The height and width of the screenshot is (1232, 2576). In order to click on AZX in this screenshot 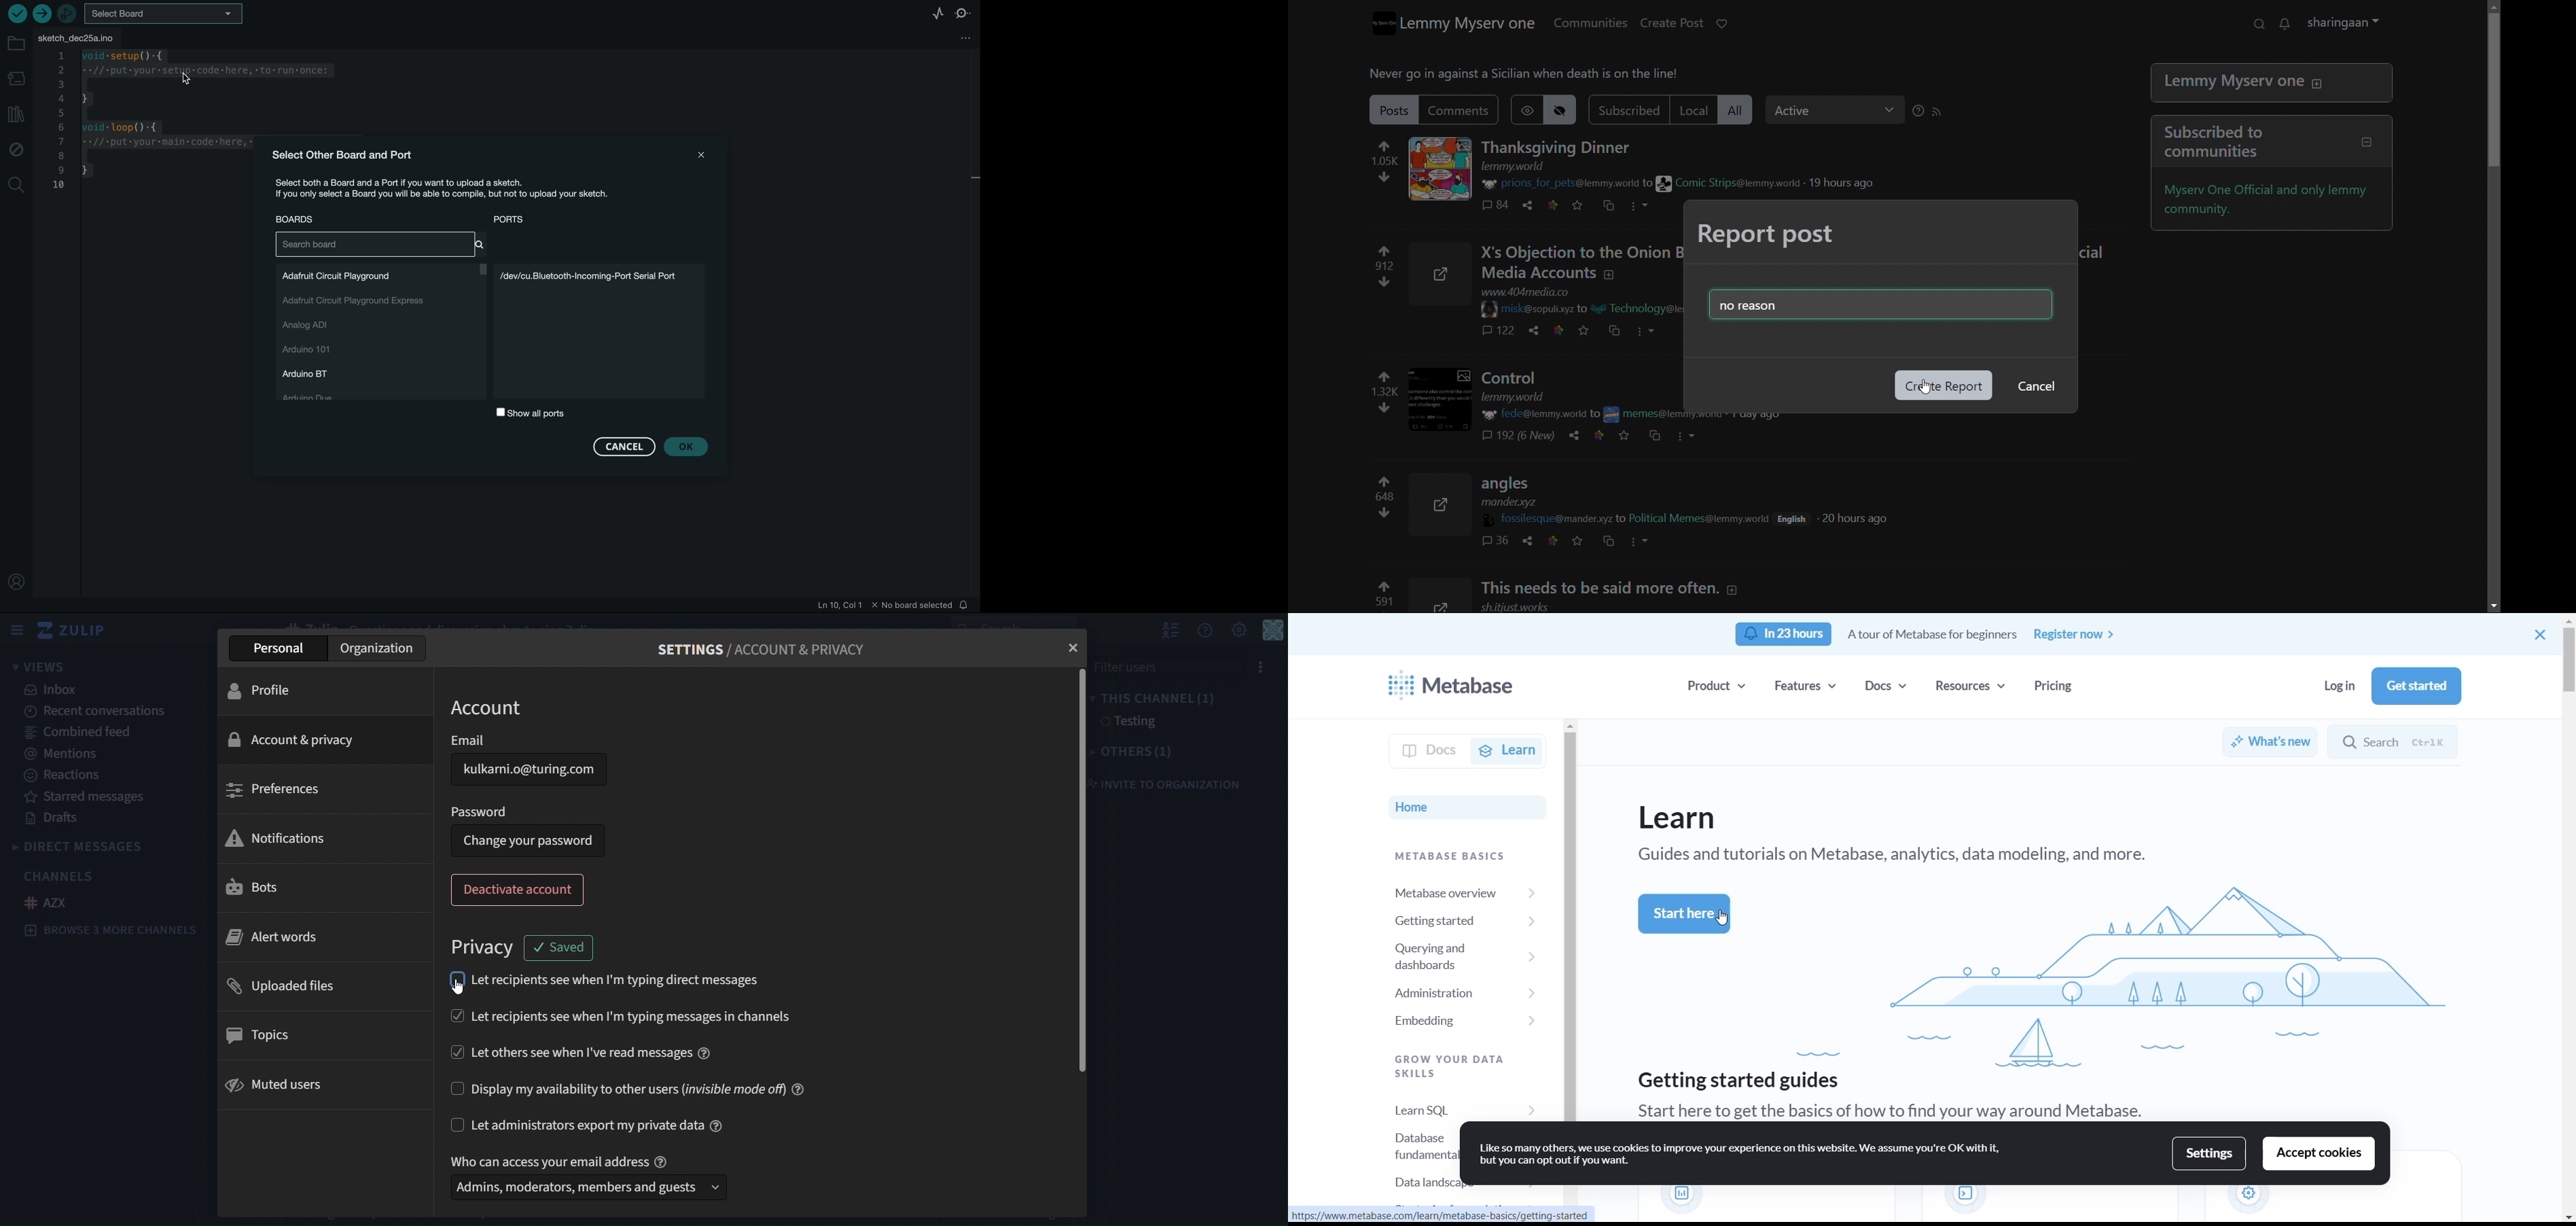, I will do `click(48, 903)`.